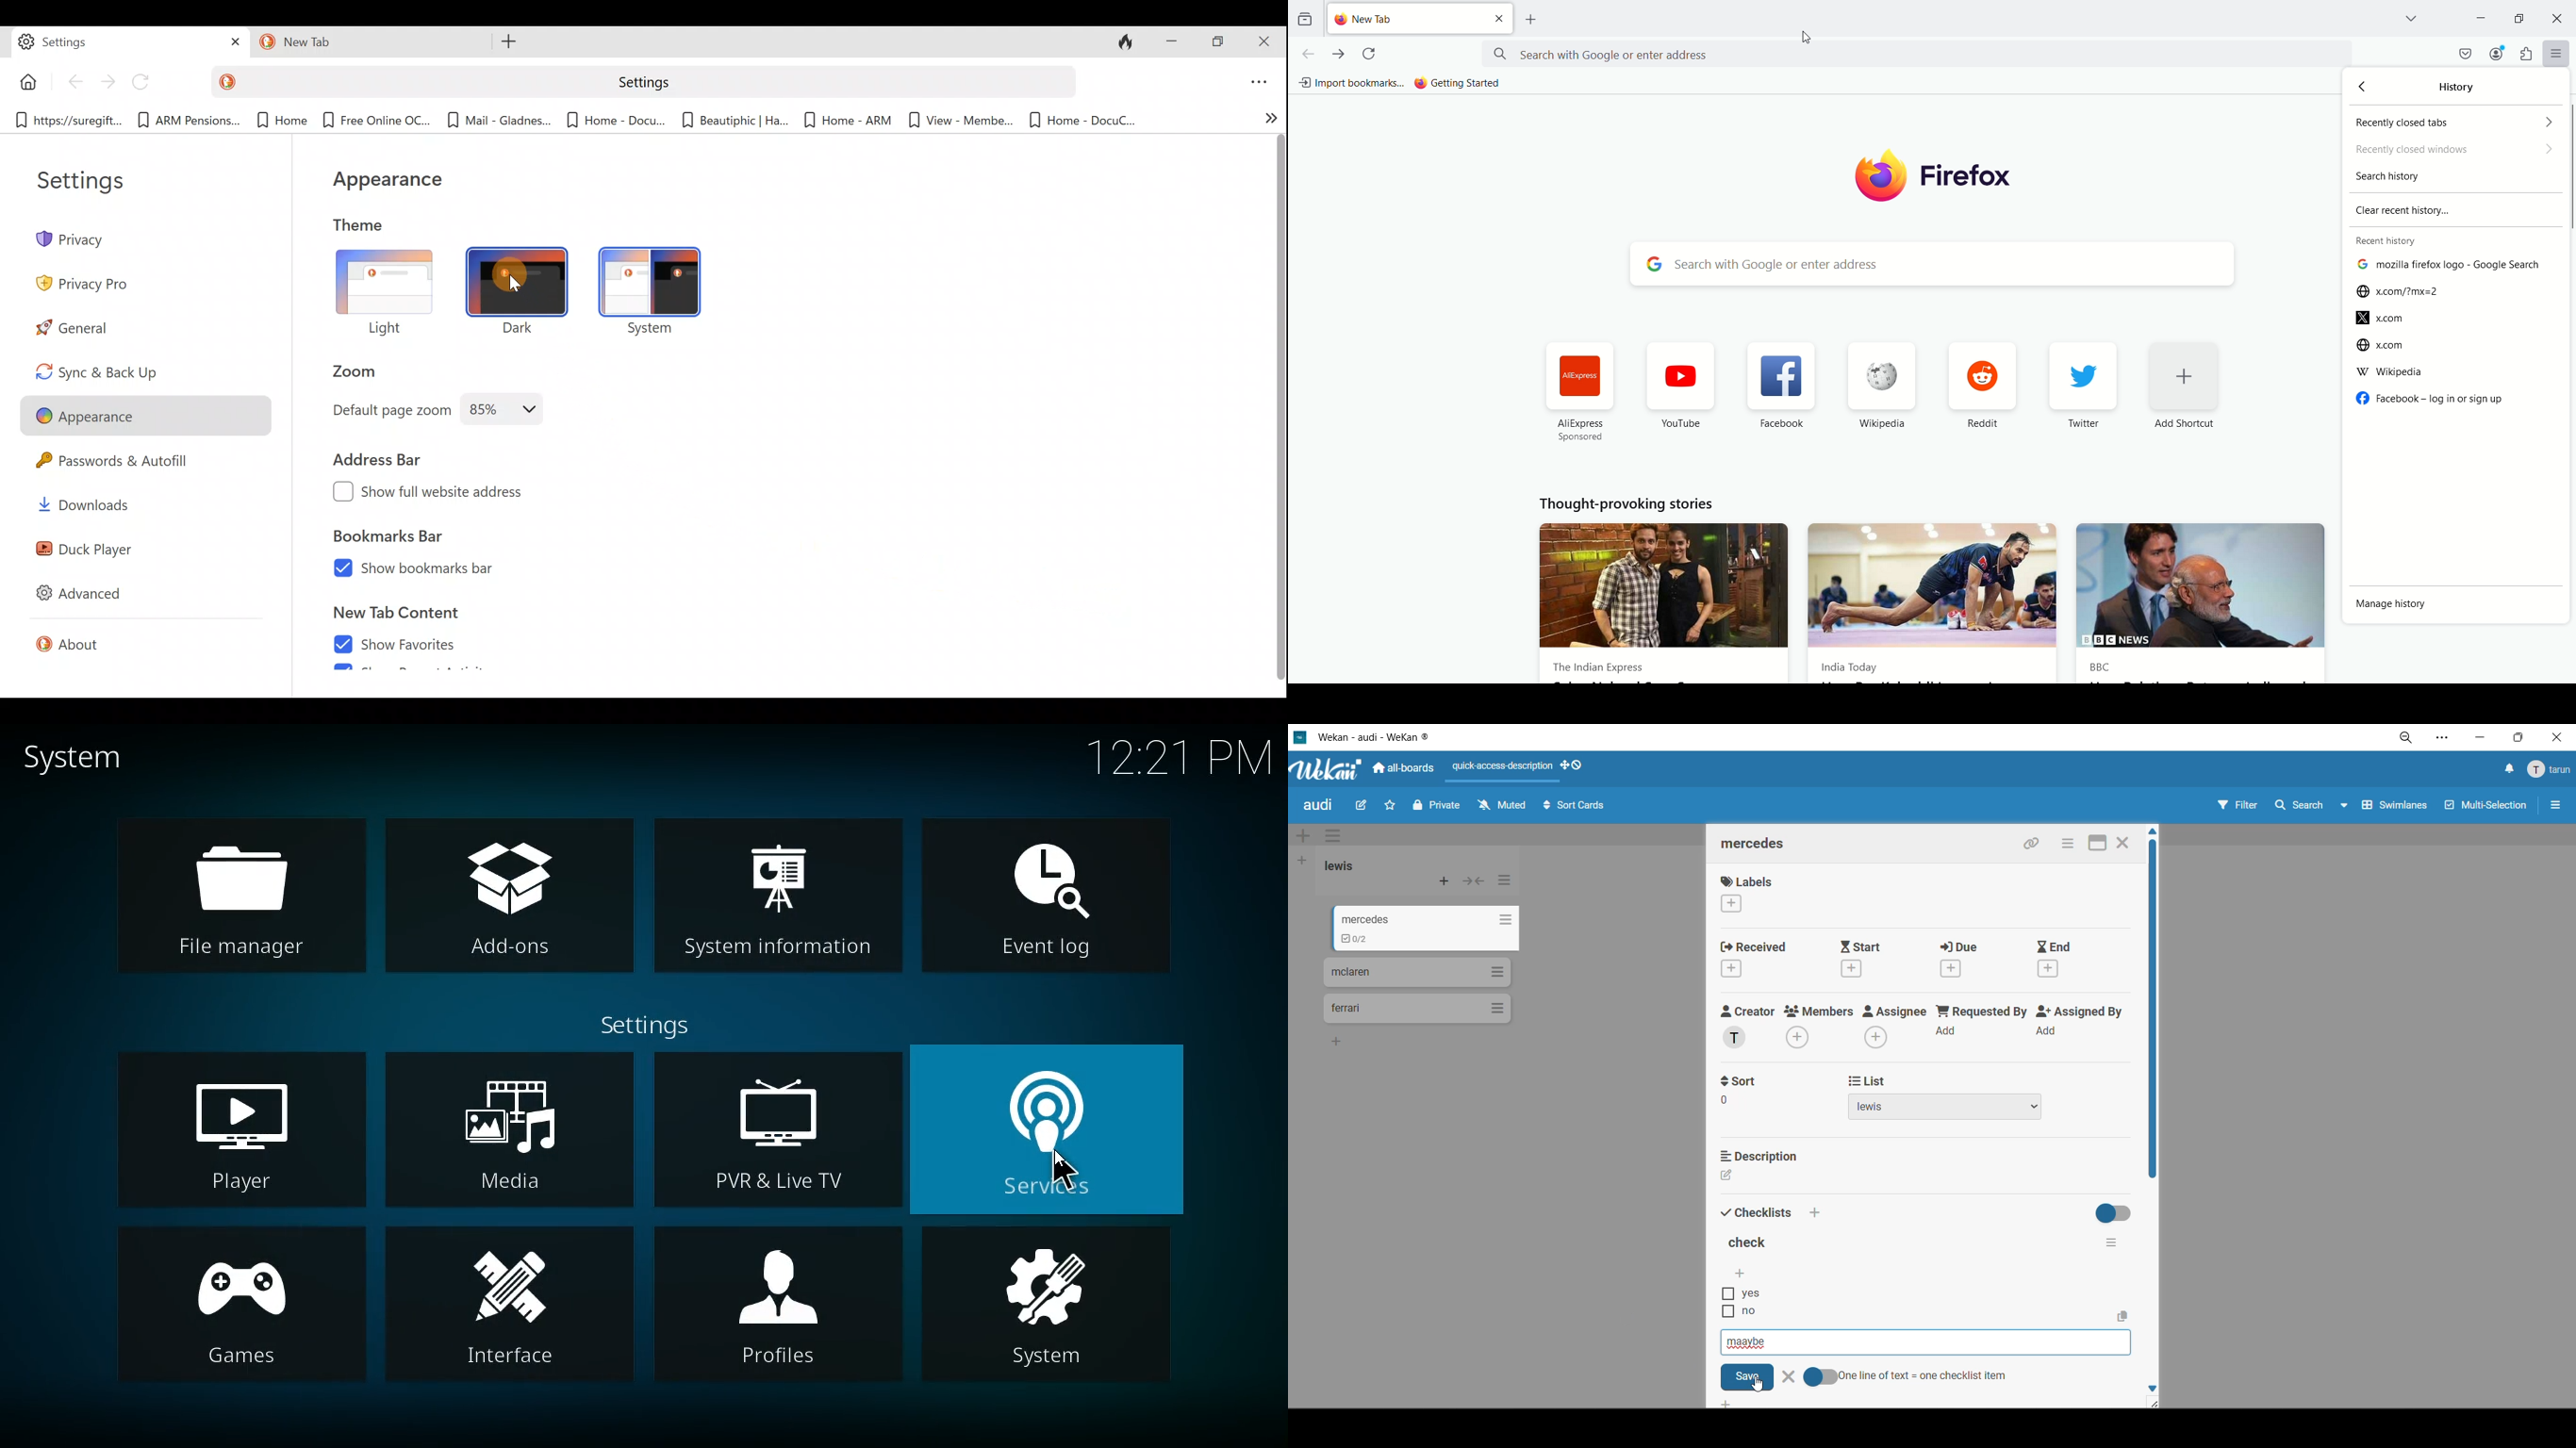 This screenshot has width=2576, height=1456. What do you see at coordinates (2202, 602) in the screenshot?
I see `BBC News` at bounding box center [2202, 602].